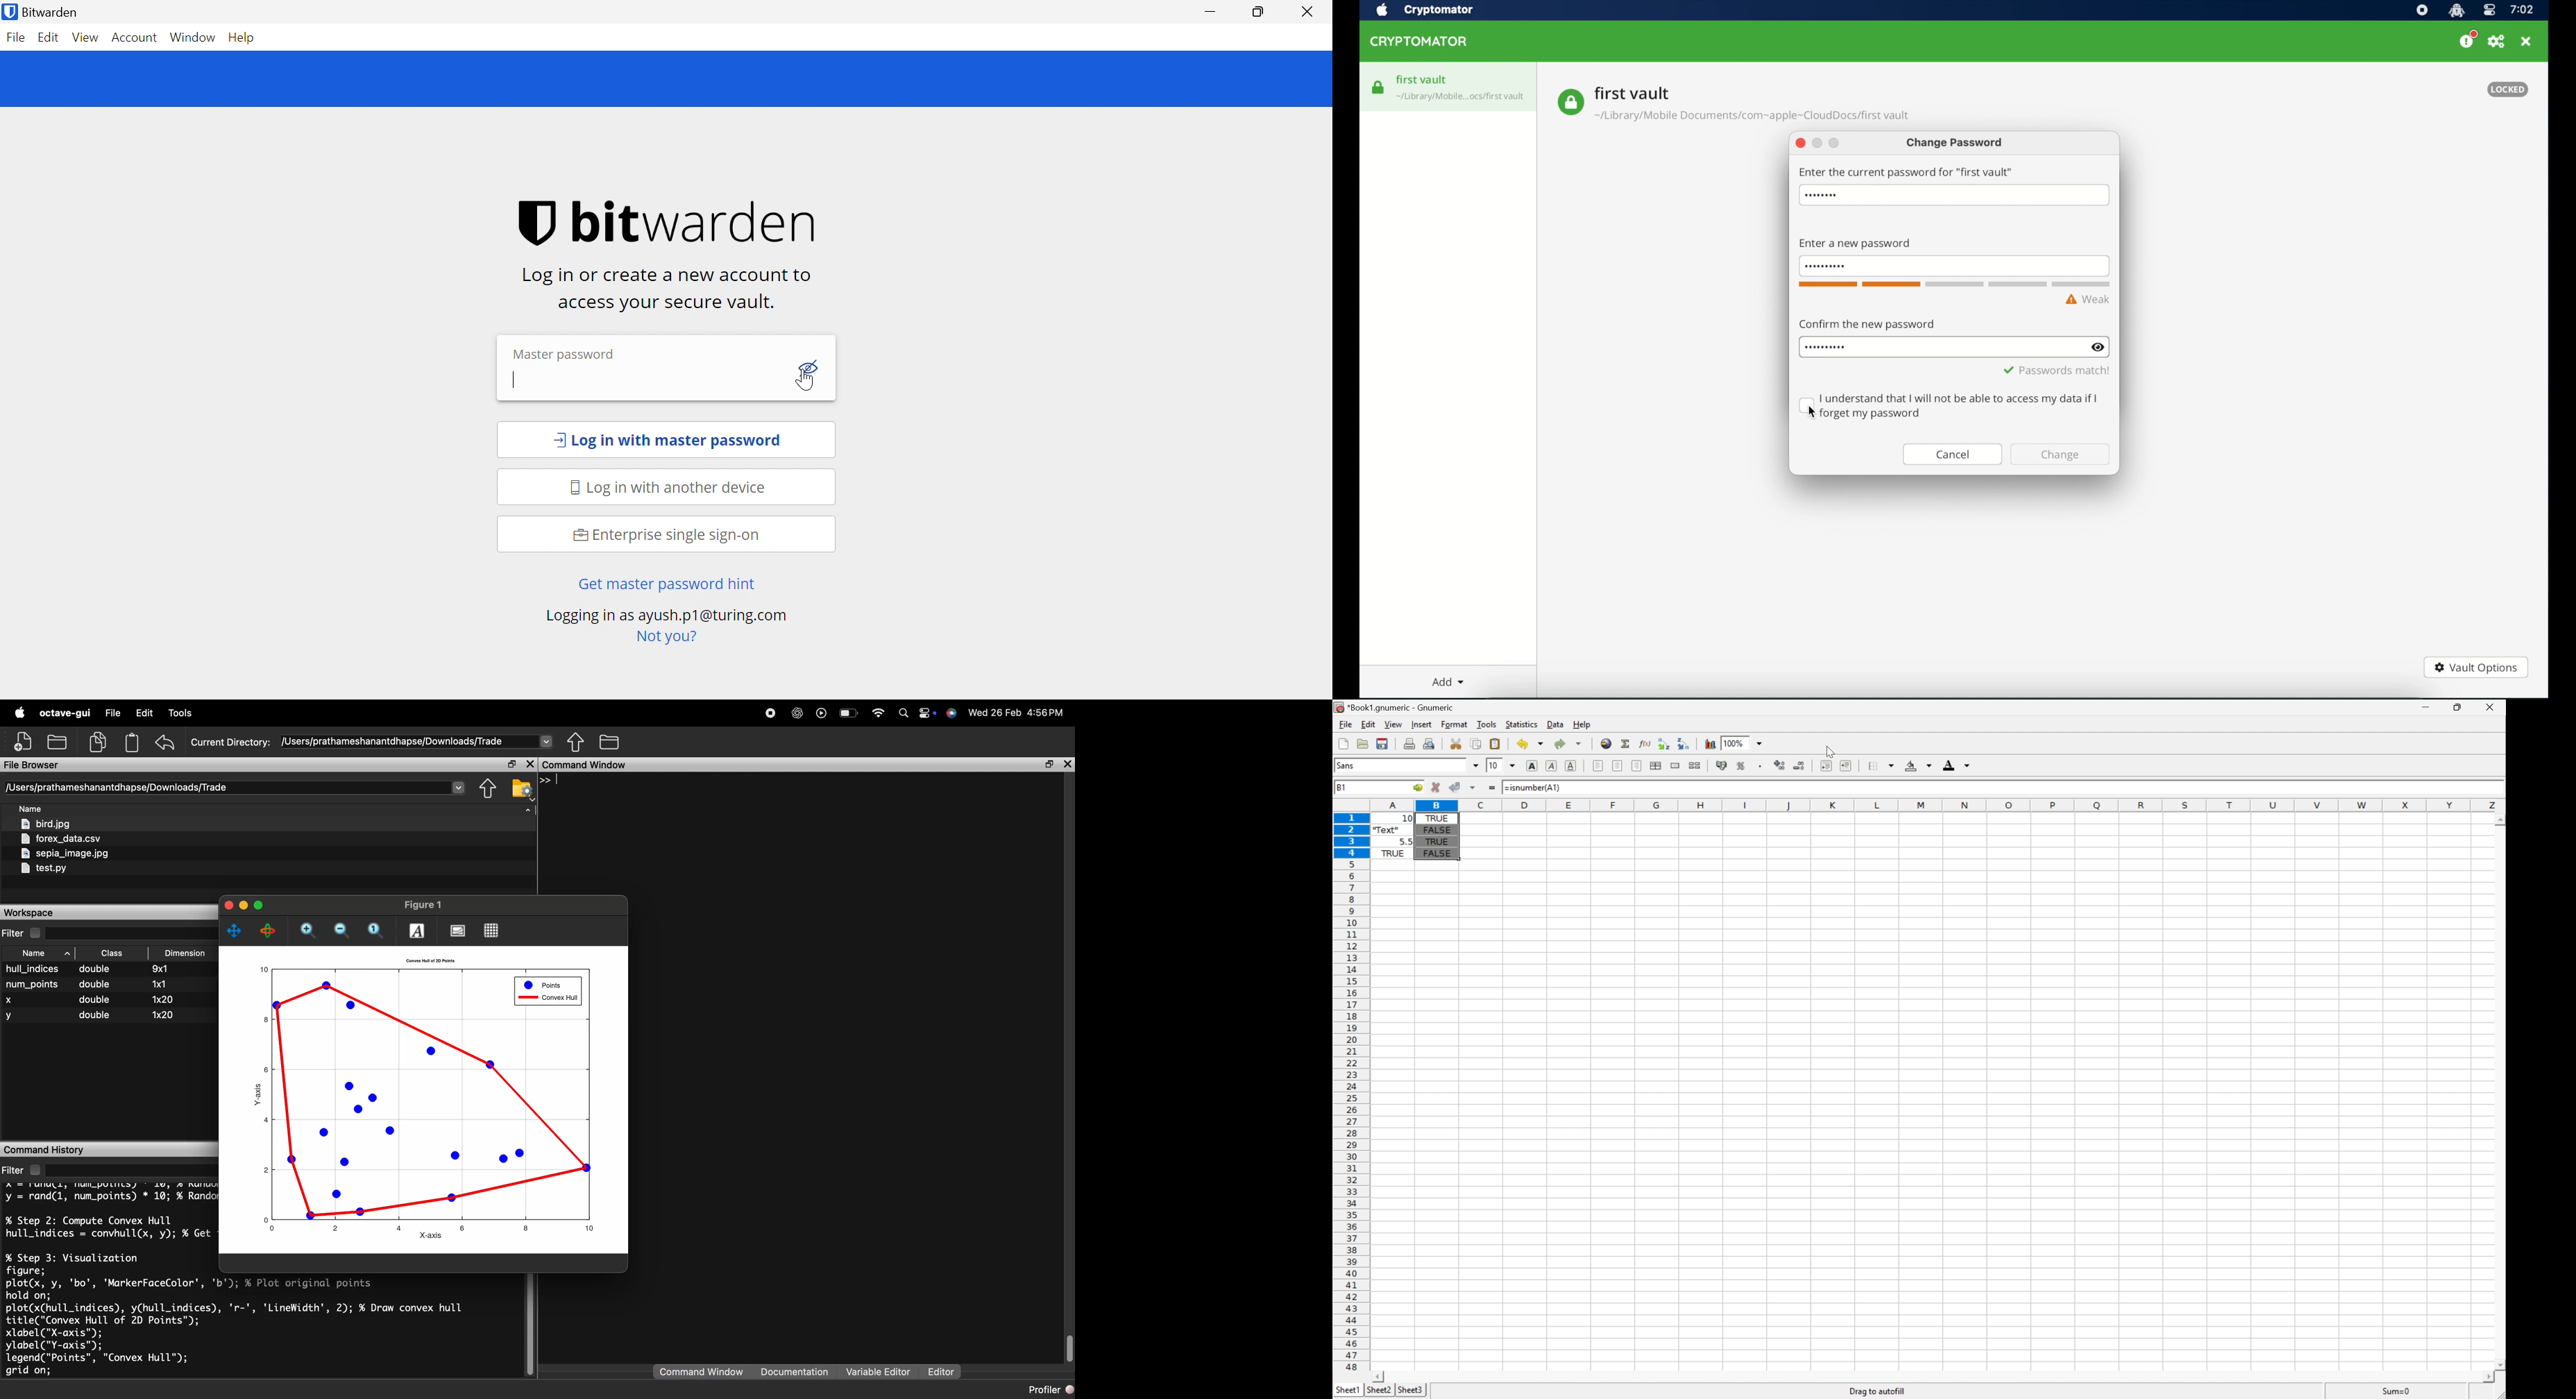  I want to click on Debug, so click(183, 713).